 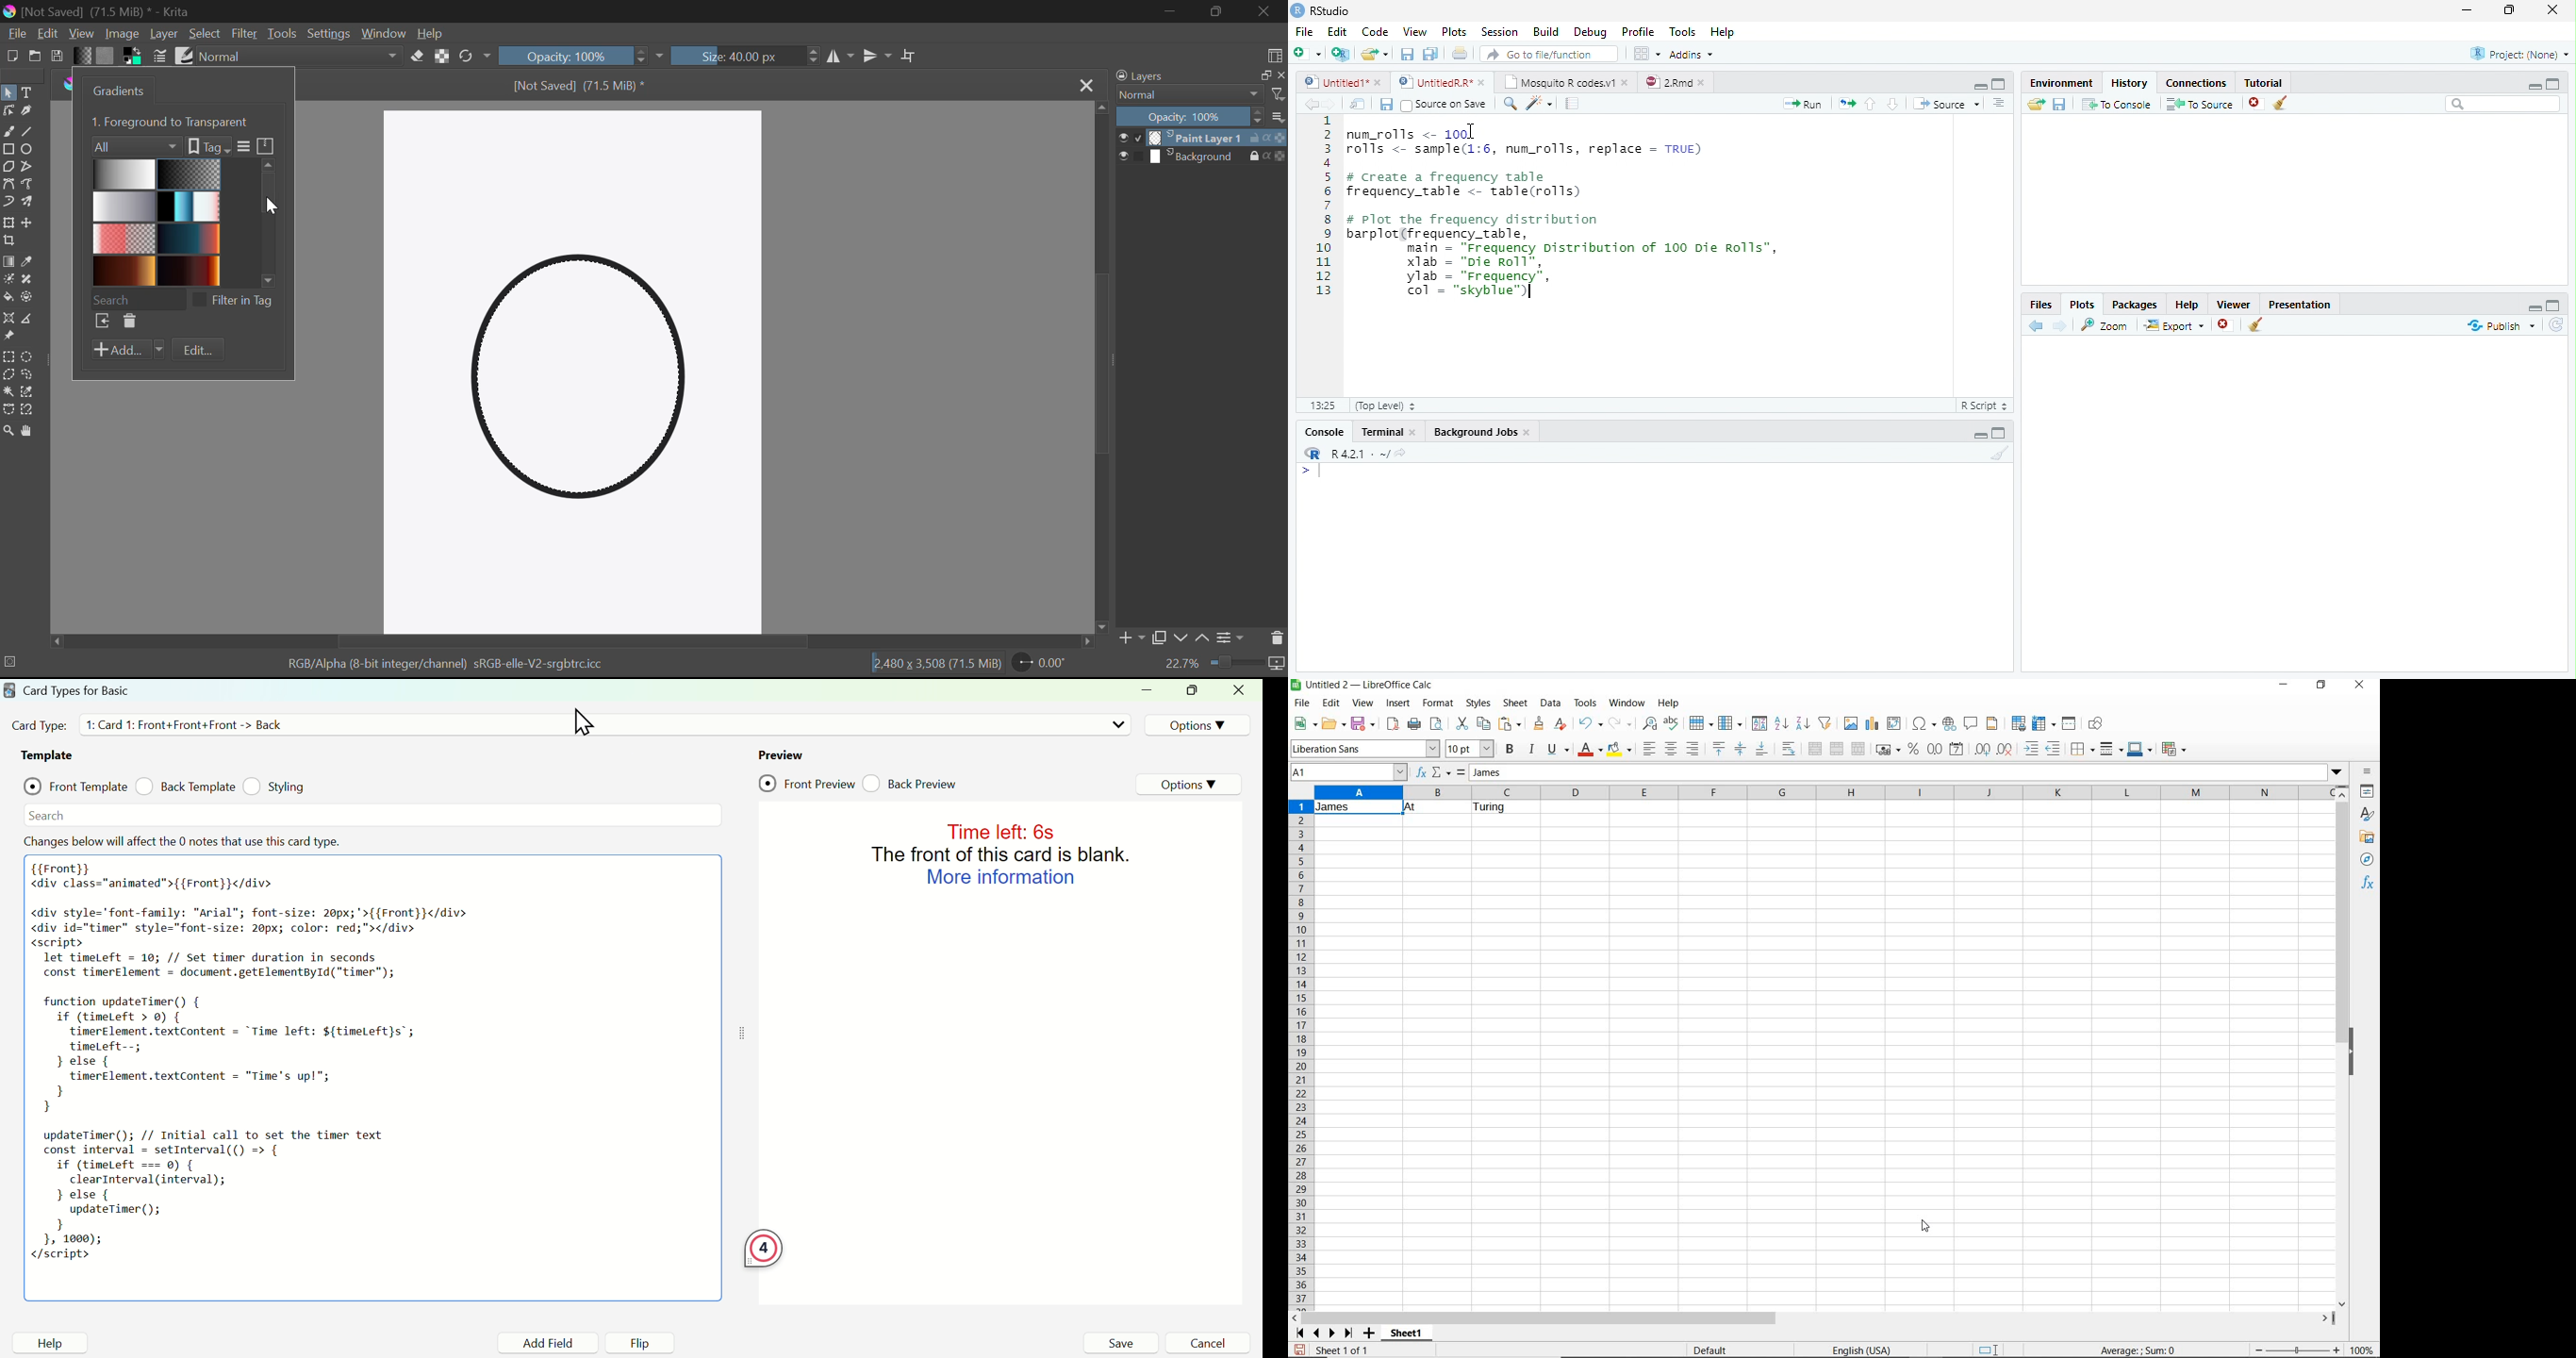 What do you see at coordinates (1872, 105) in the screenshot?
I see `Go to previous section of code` at bounding box center [1872, 105].